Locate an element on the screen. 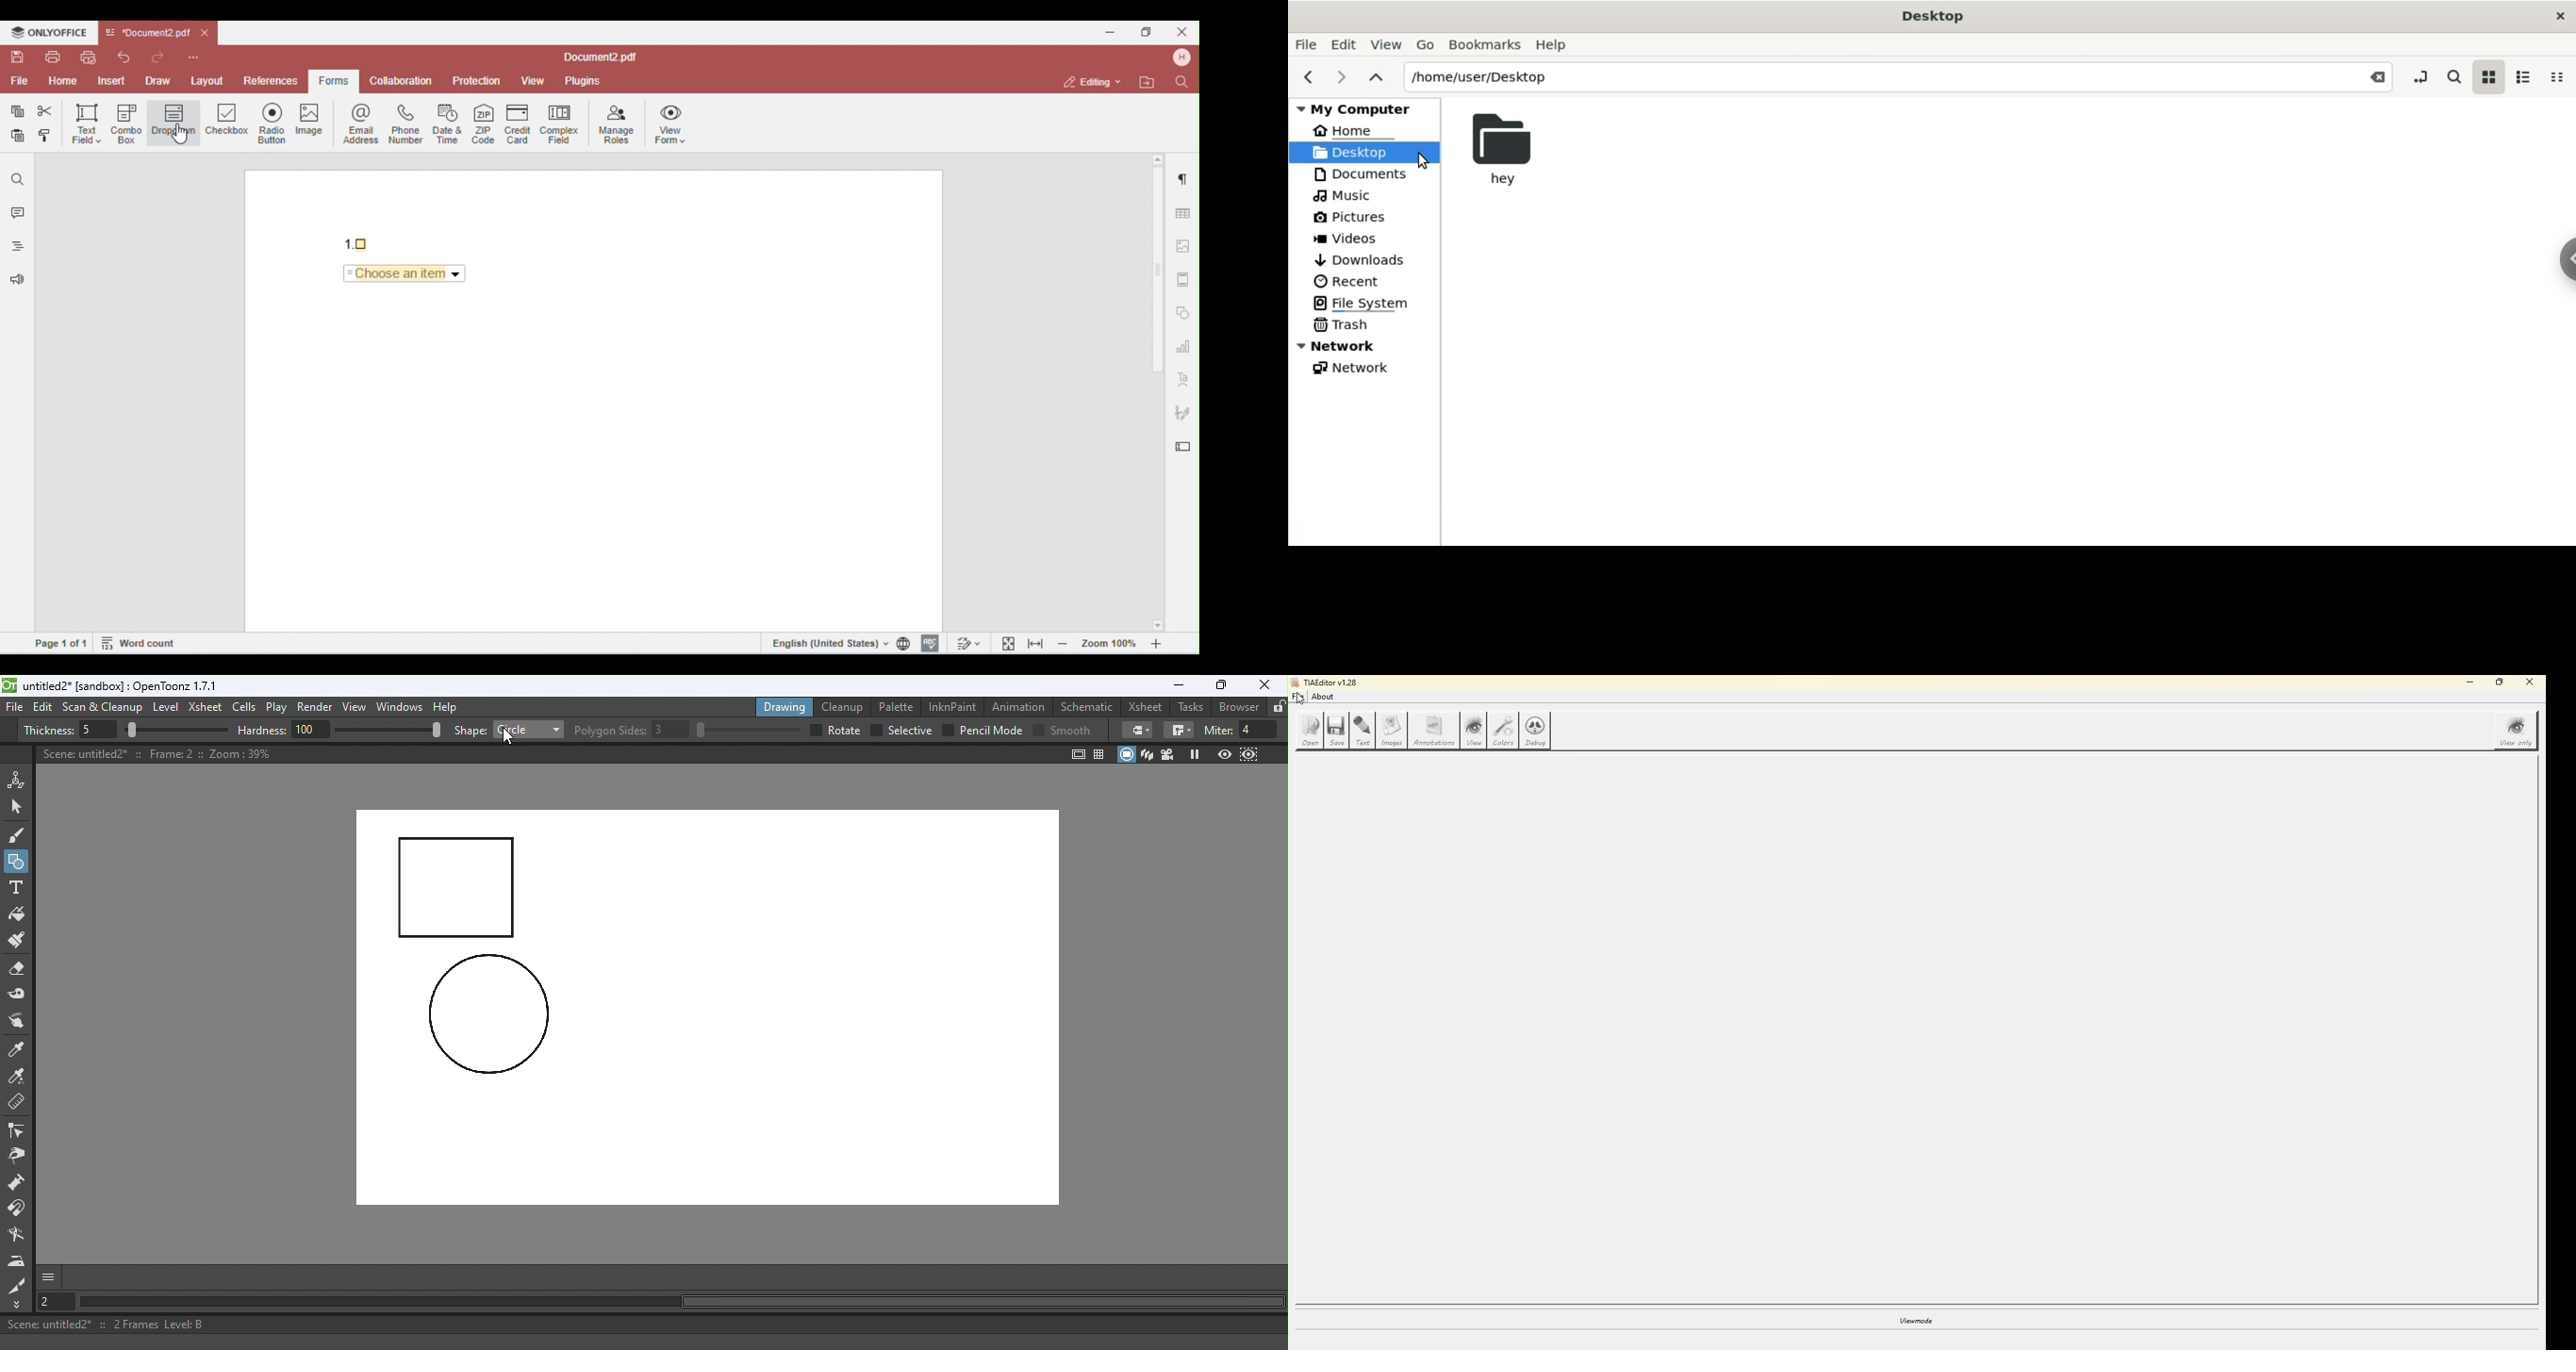 This screenshot has width=2576, height=1372. Style picker tool is located at coordinates (18, 1050).